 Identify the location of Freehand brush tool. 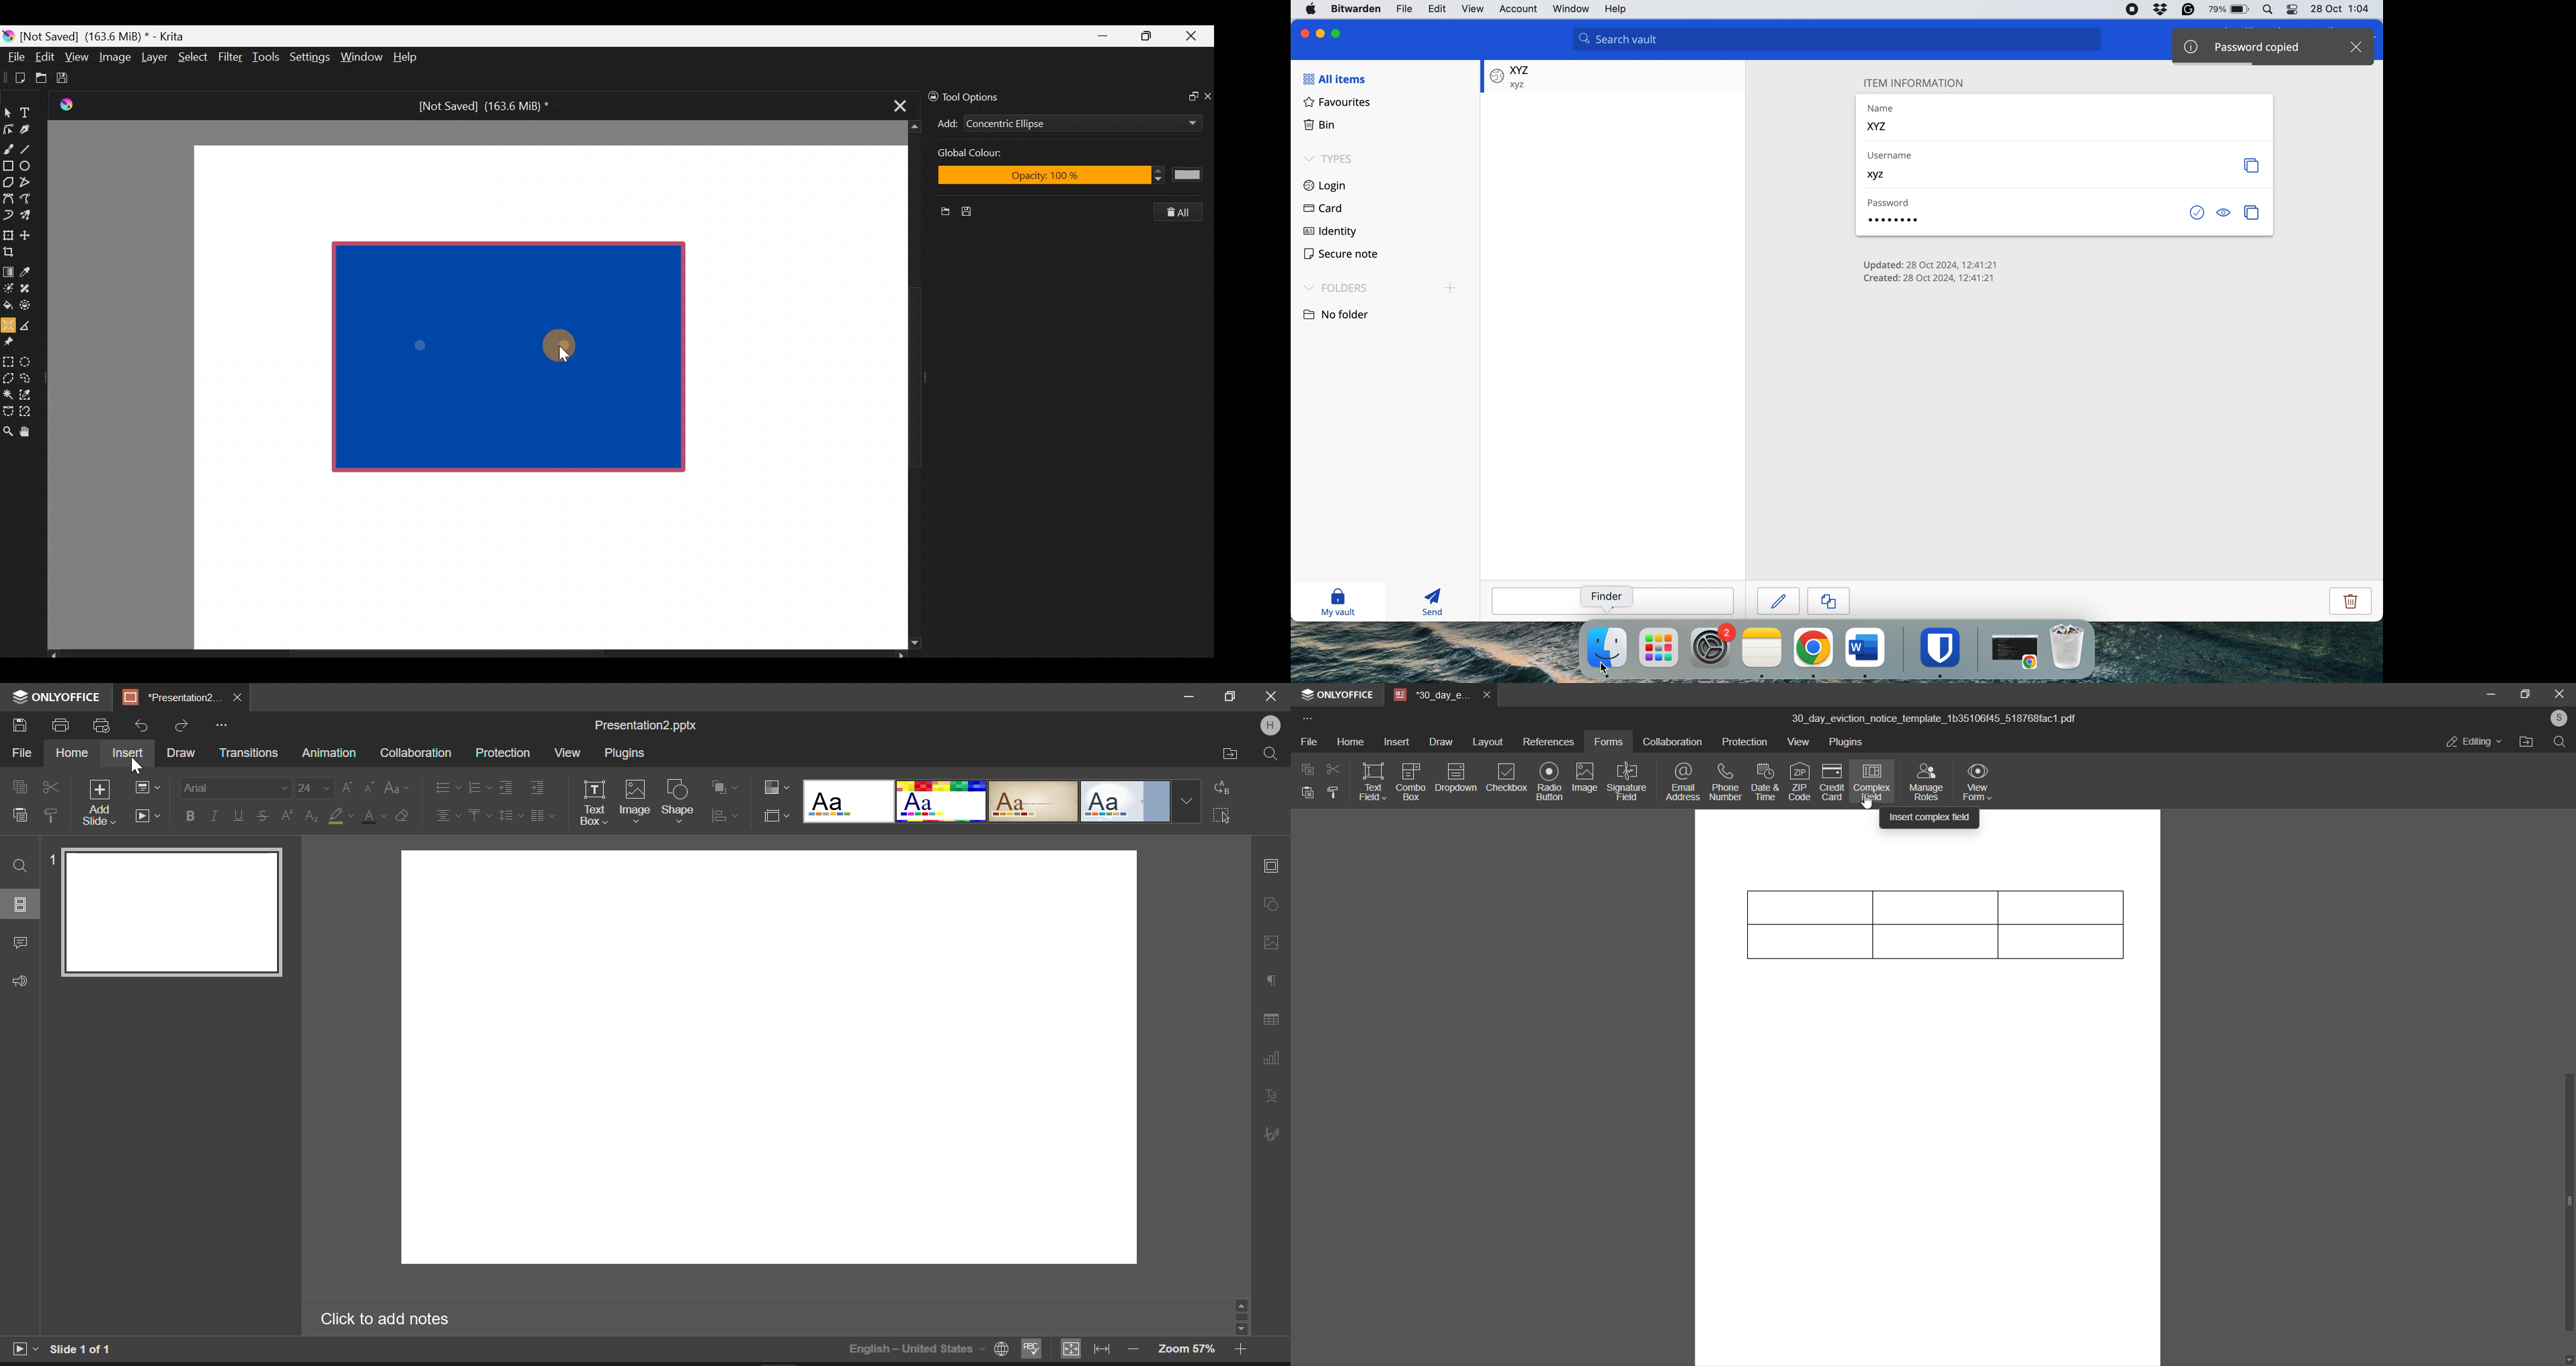
(8, 144).